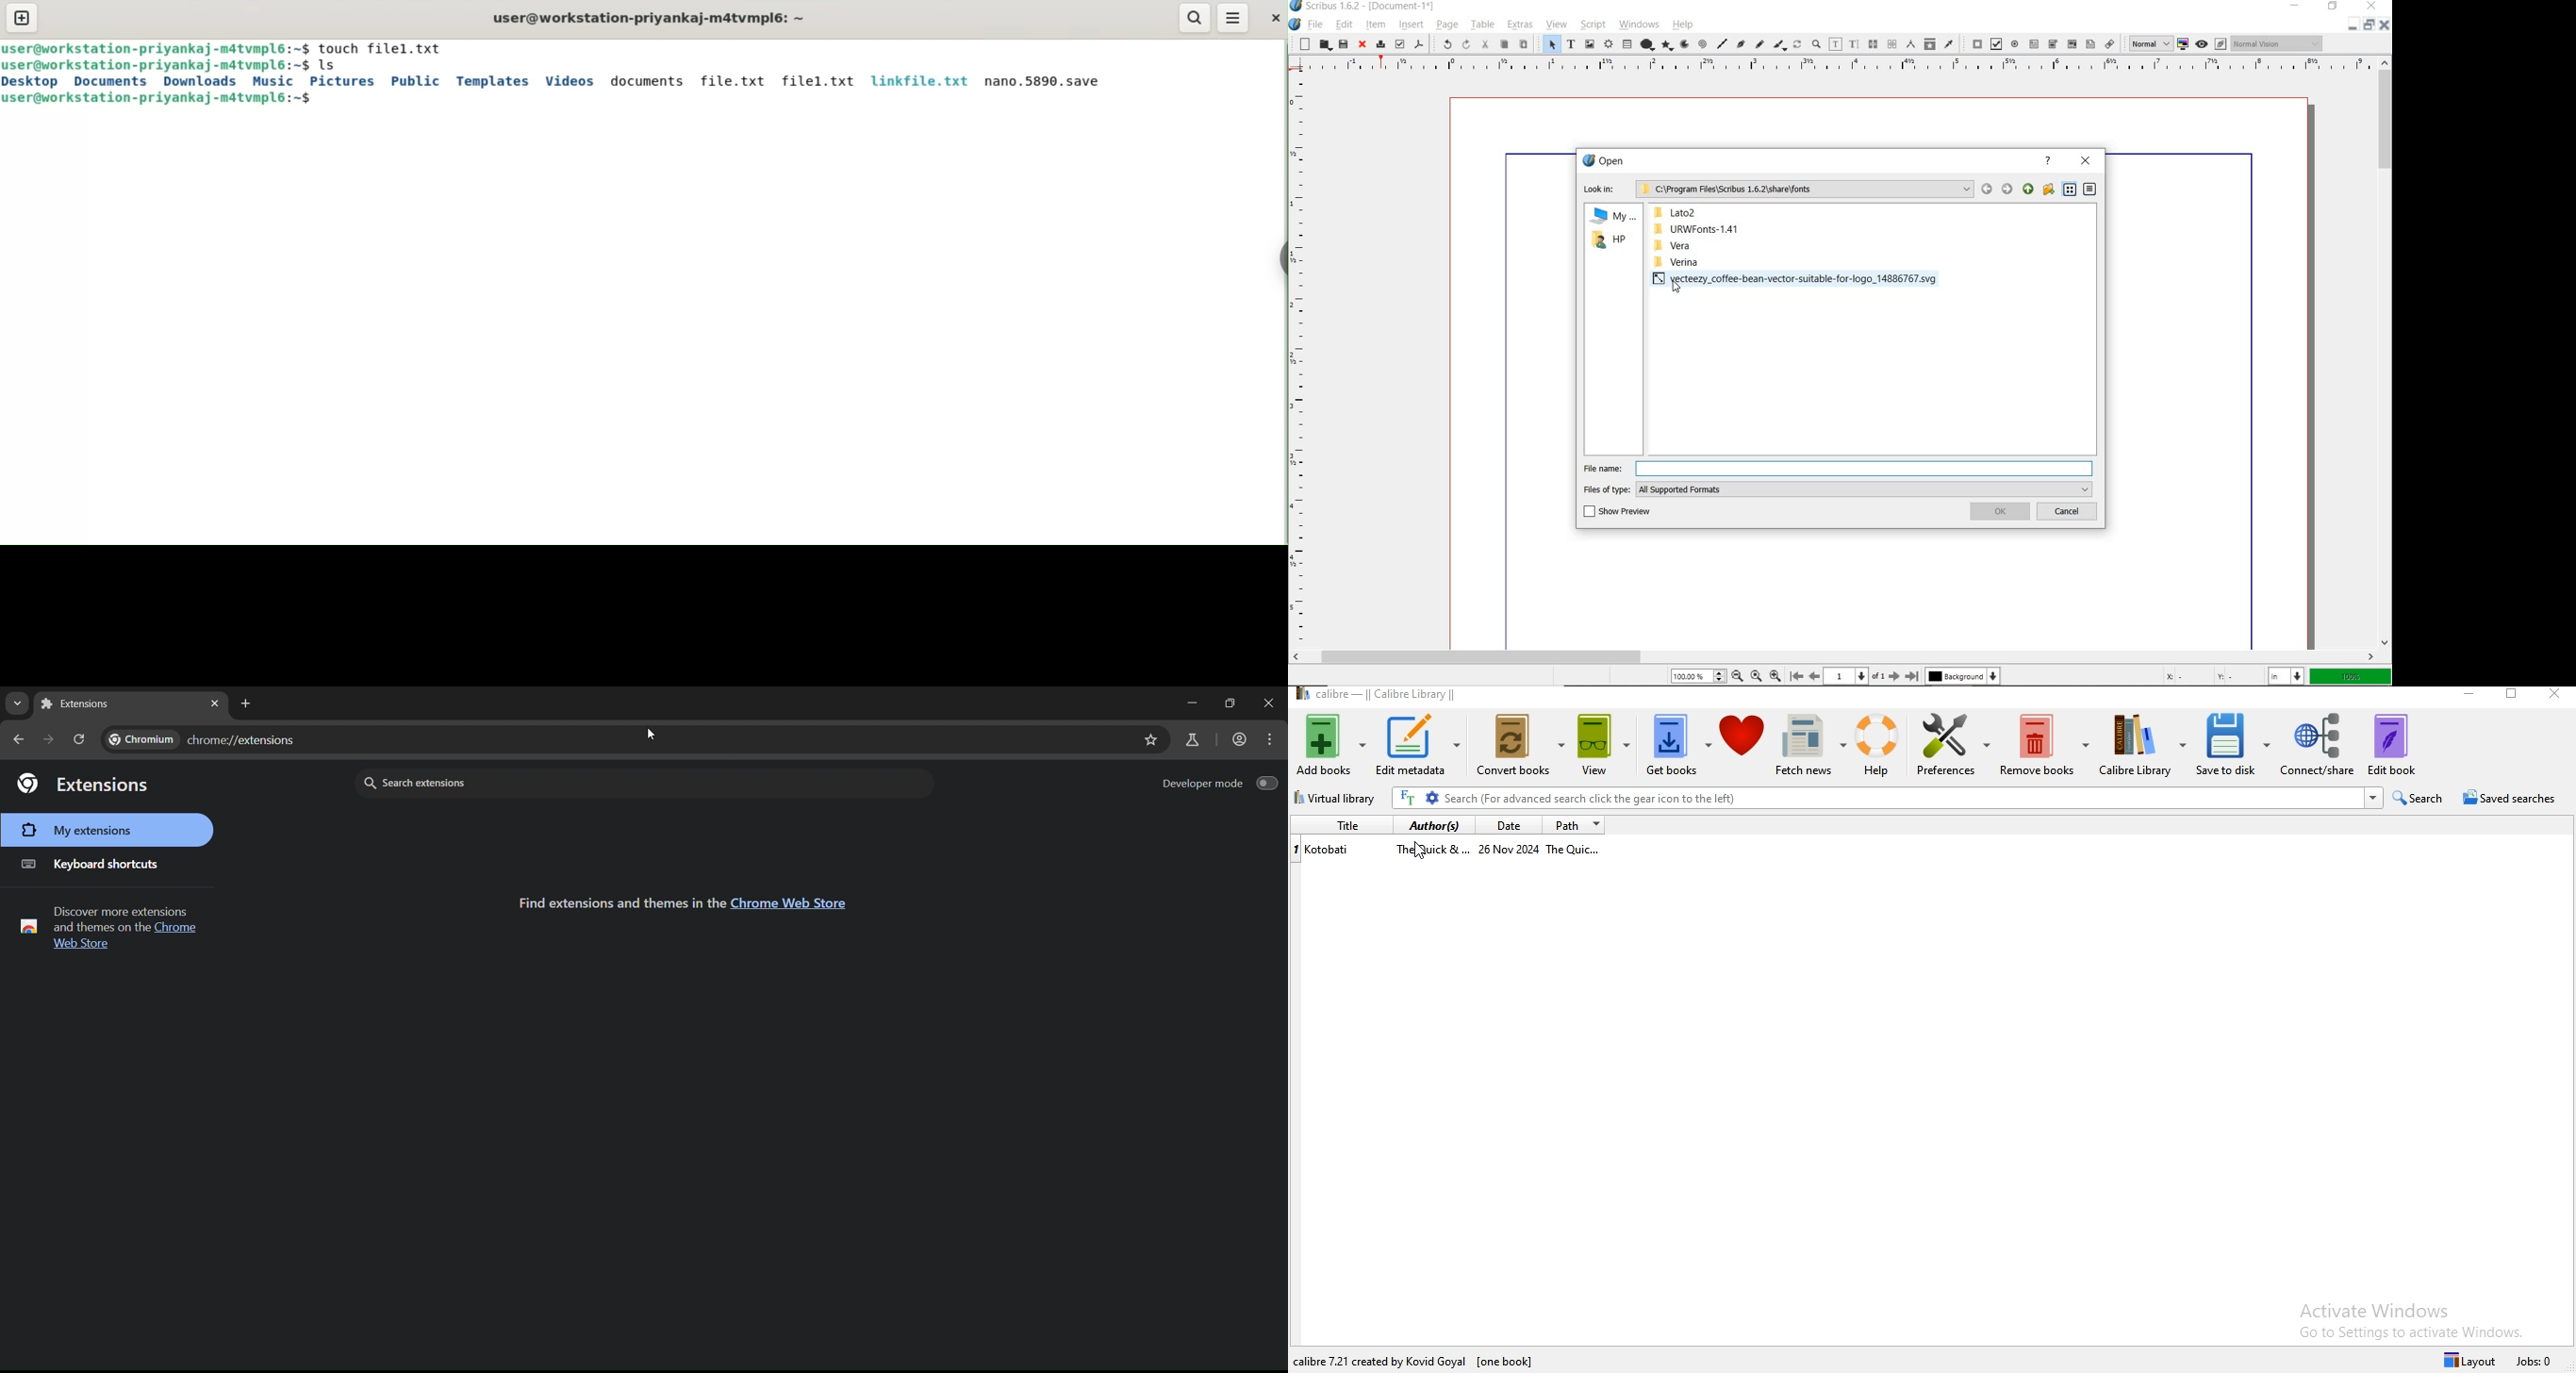 Image resolution: width=2576 pixels, height=1400 pixels. I want to click on restore, so click(2514, 697).